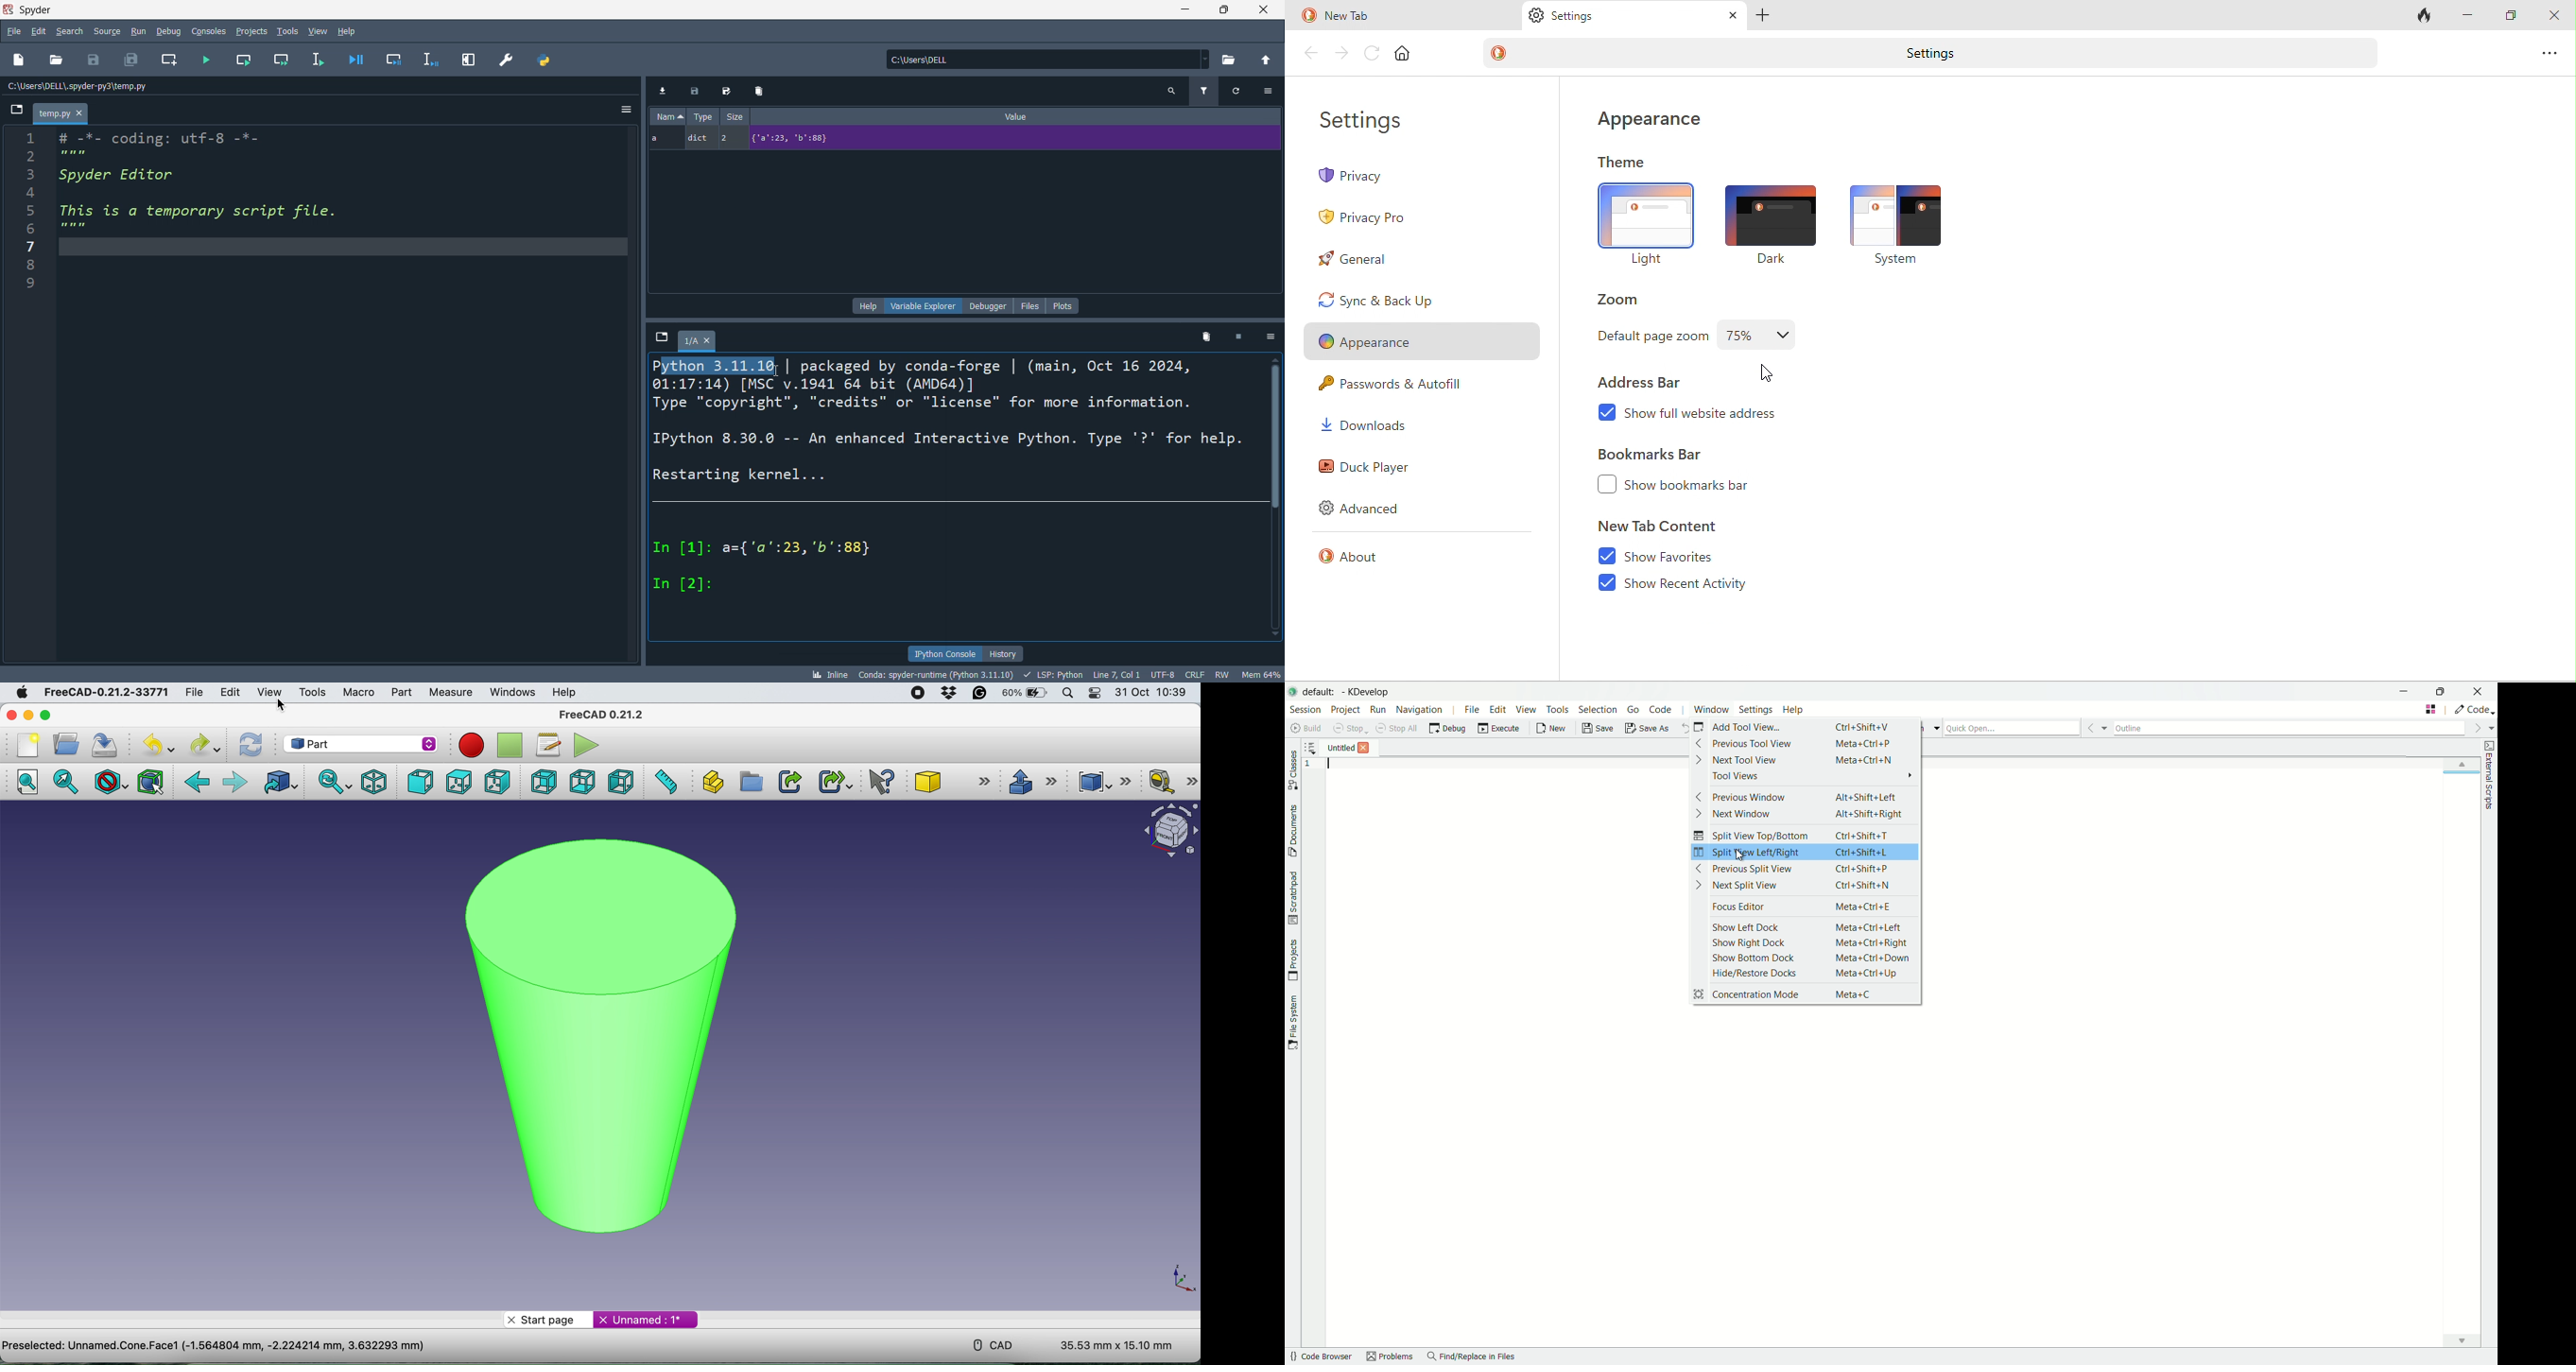  What do you see at coordinates (545, 61) in the screenshot?
I see `path manager` at bounding box center [545, 61].